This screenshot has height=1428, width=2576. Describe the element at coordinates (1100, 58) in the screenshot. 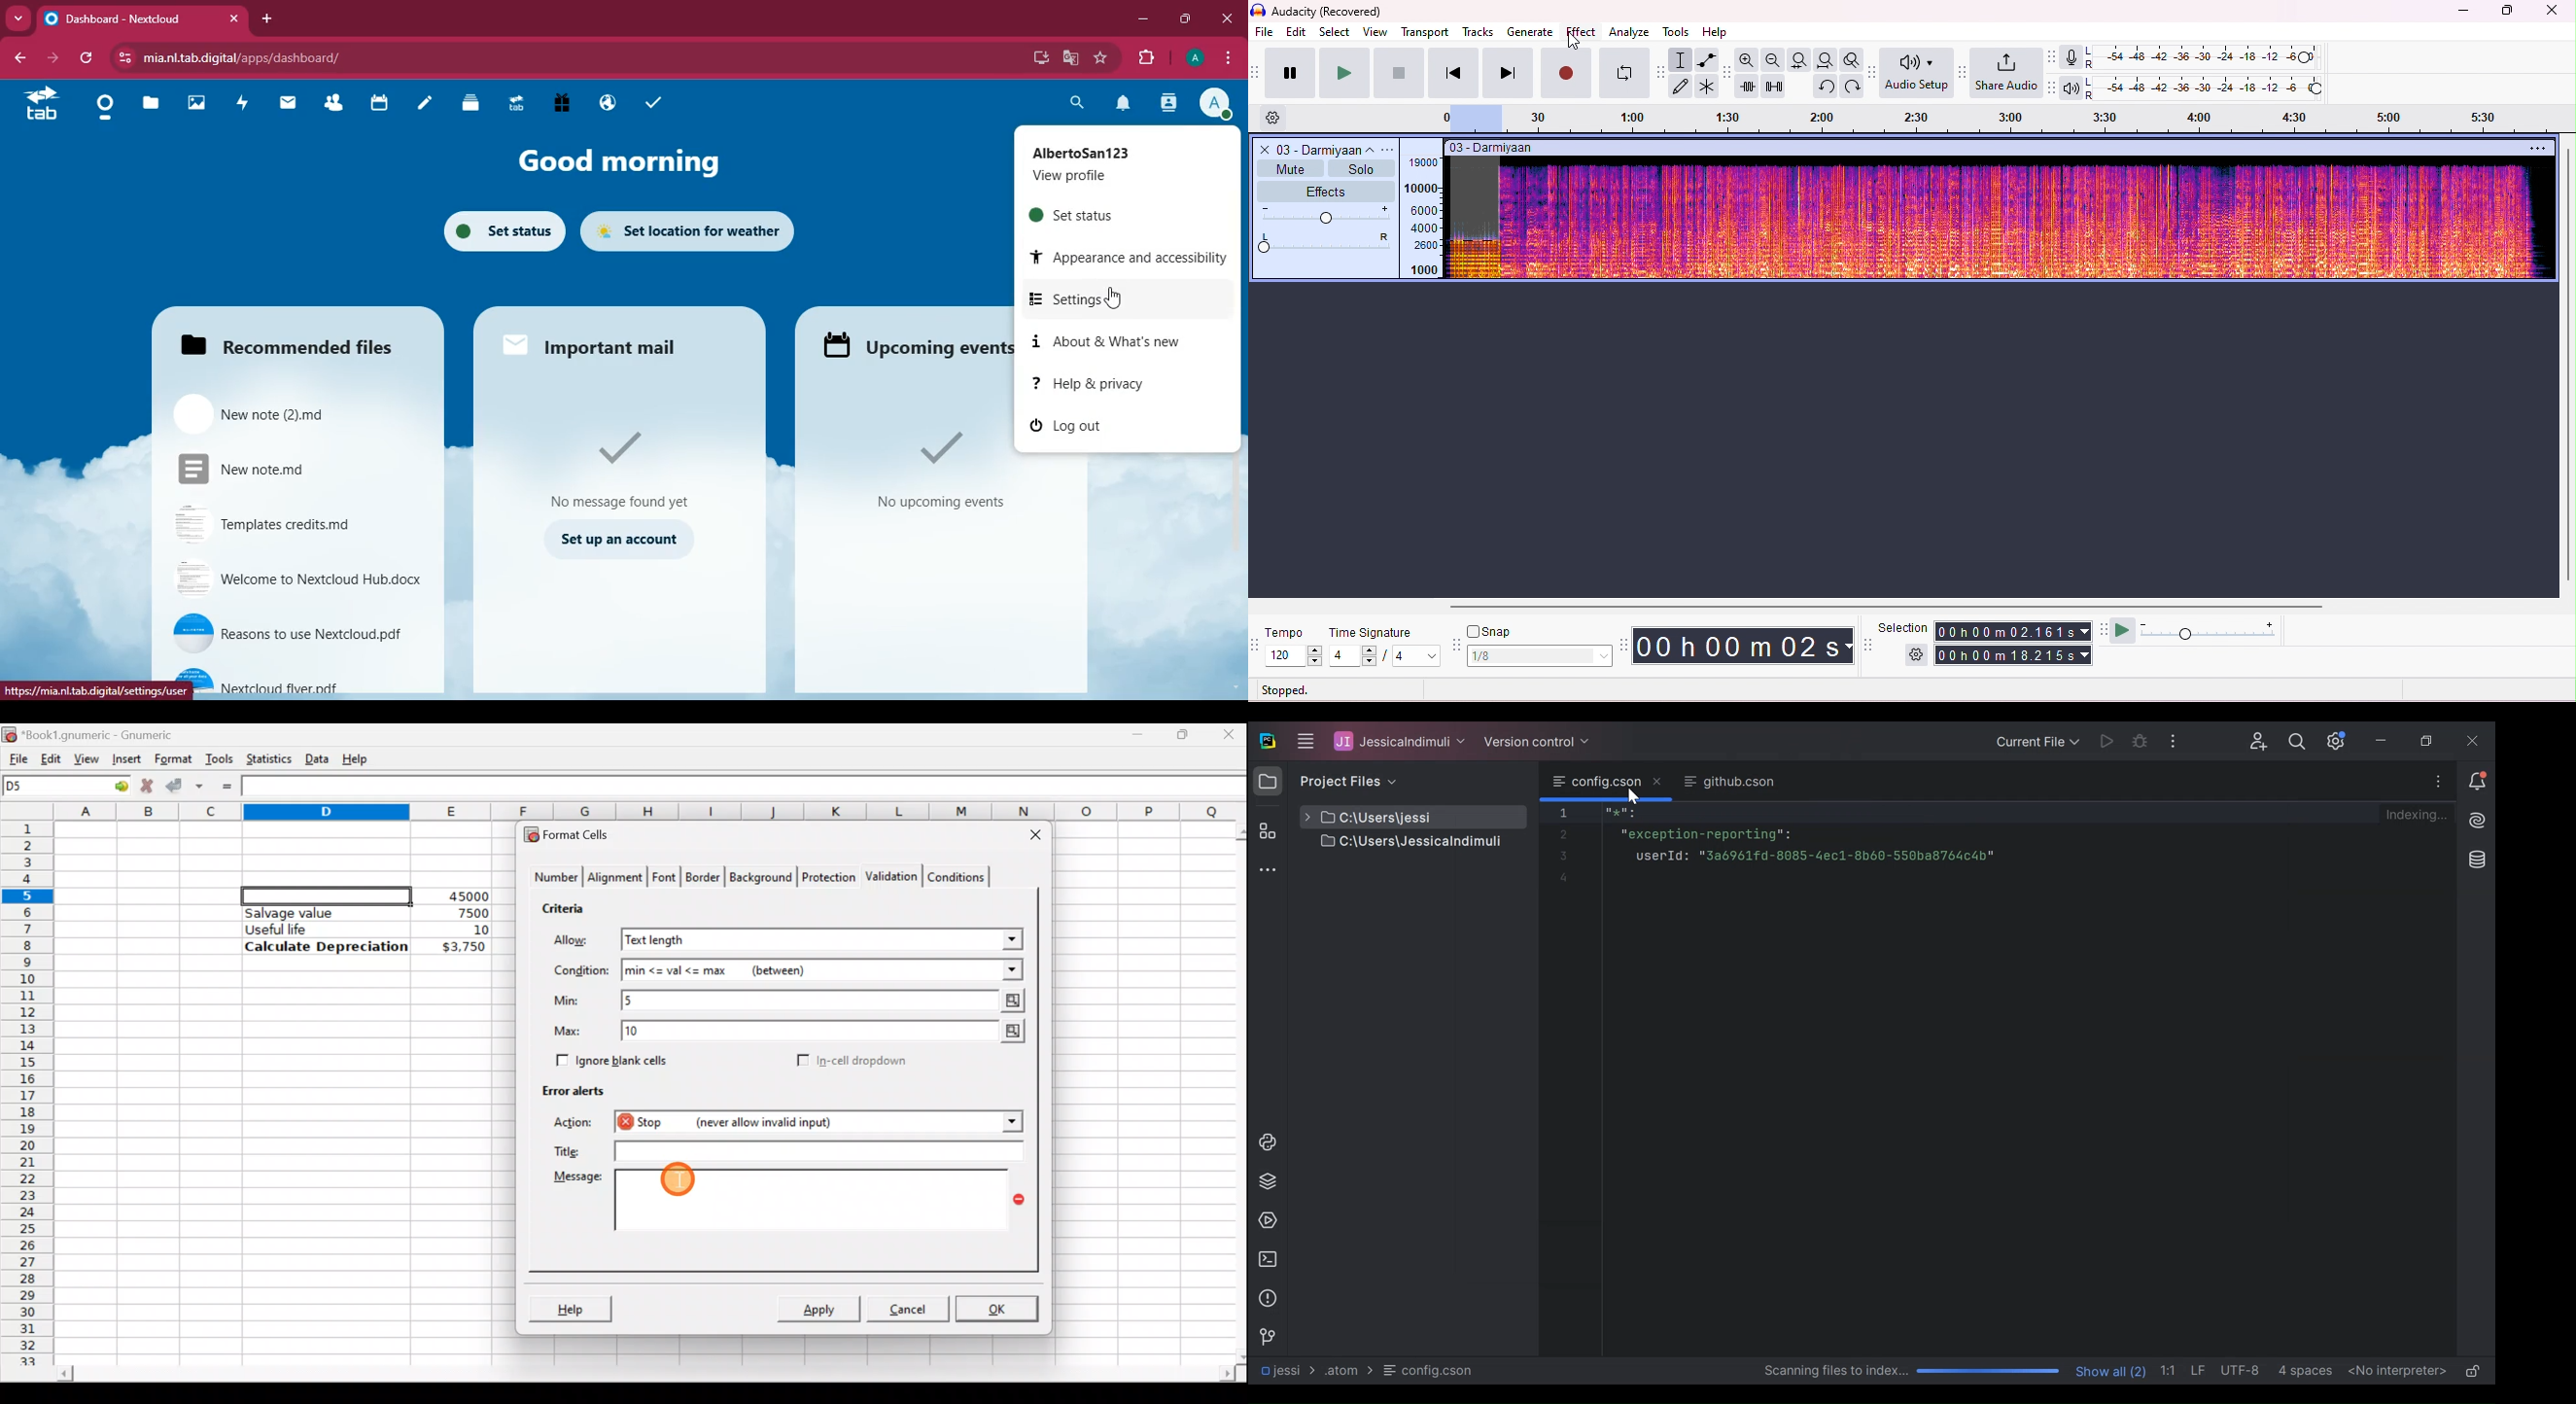

I see `favorite` at that location.